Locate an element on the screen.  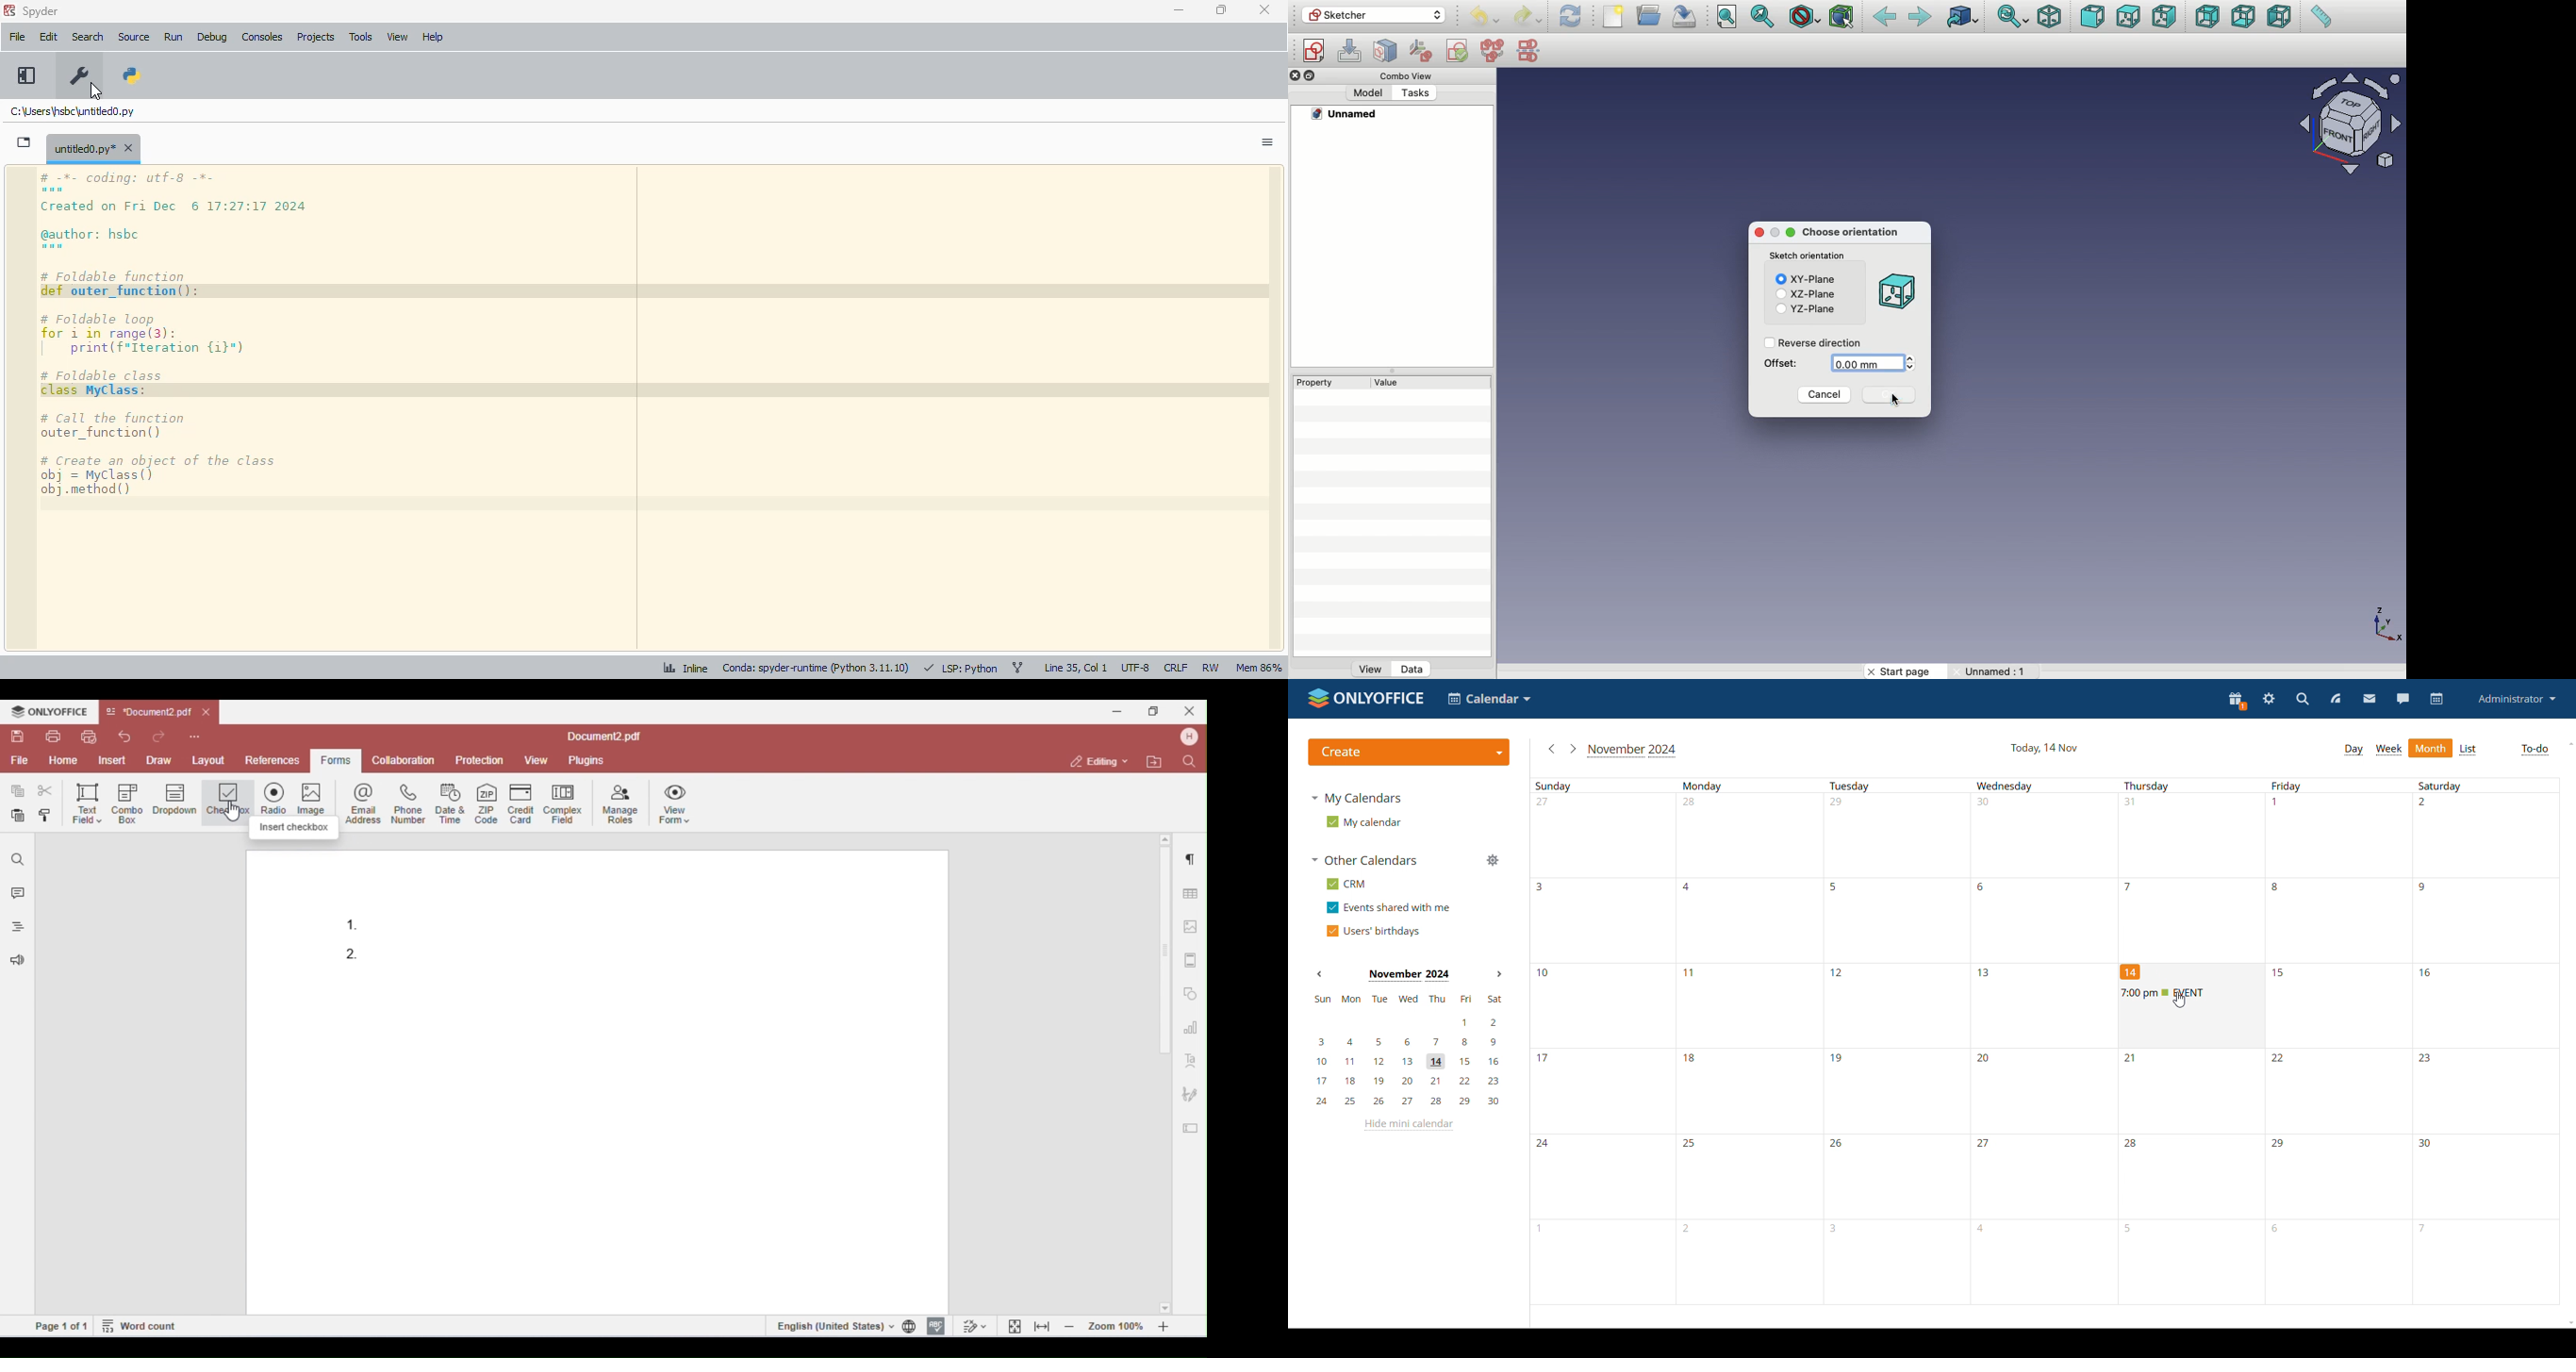
RW is located at coordinates (1211, 669).